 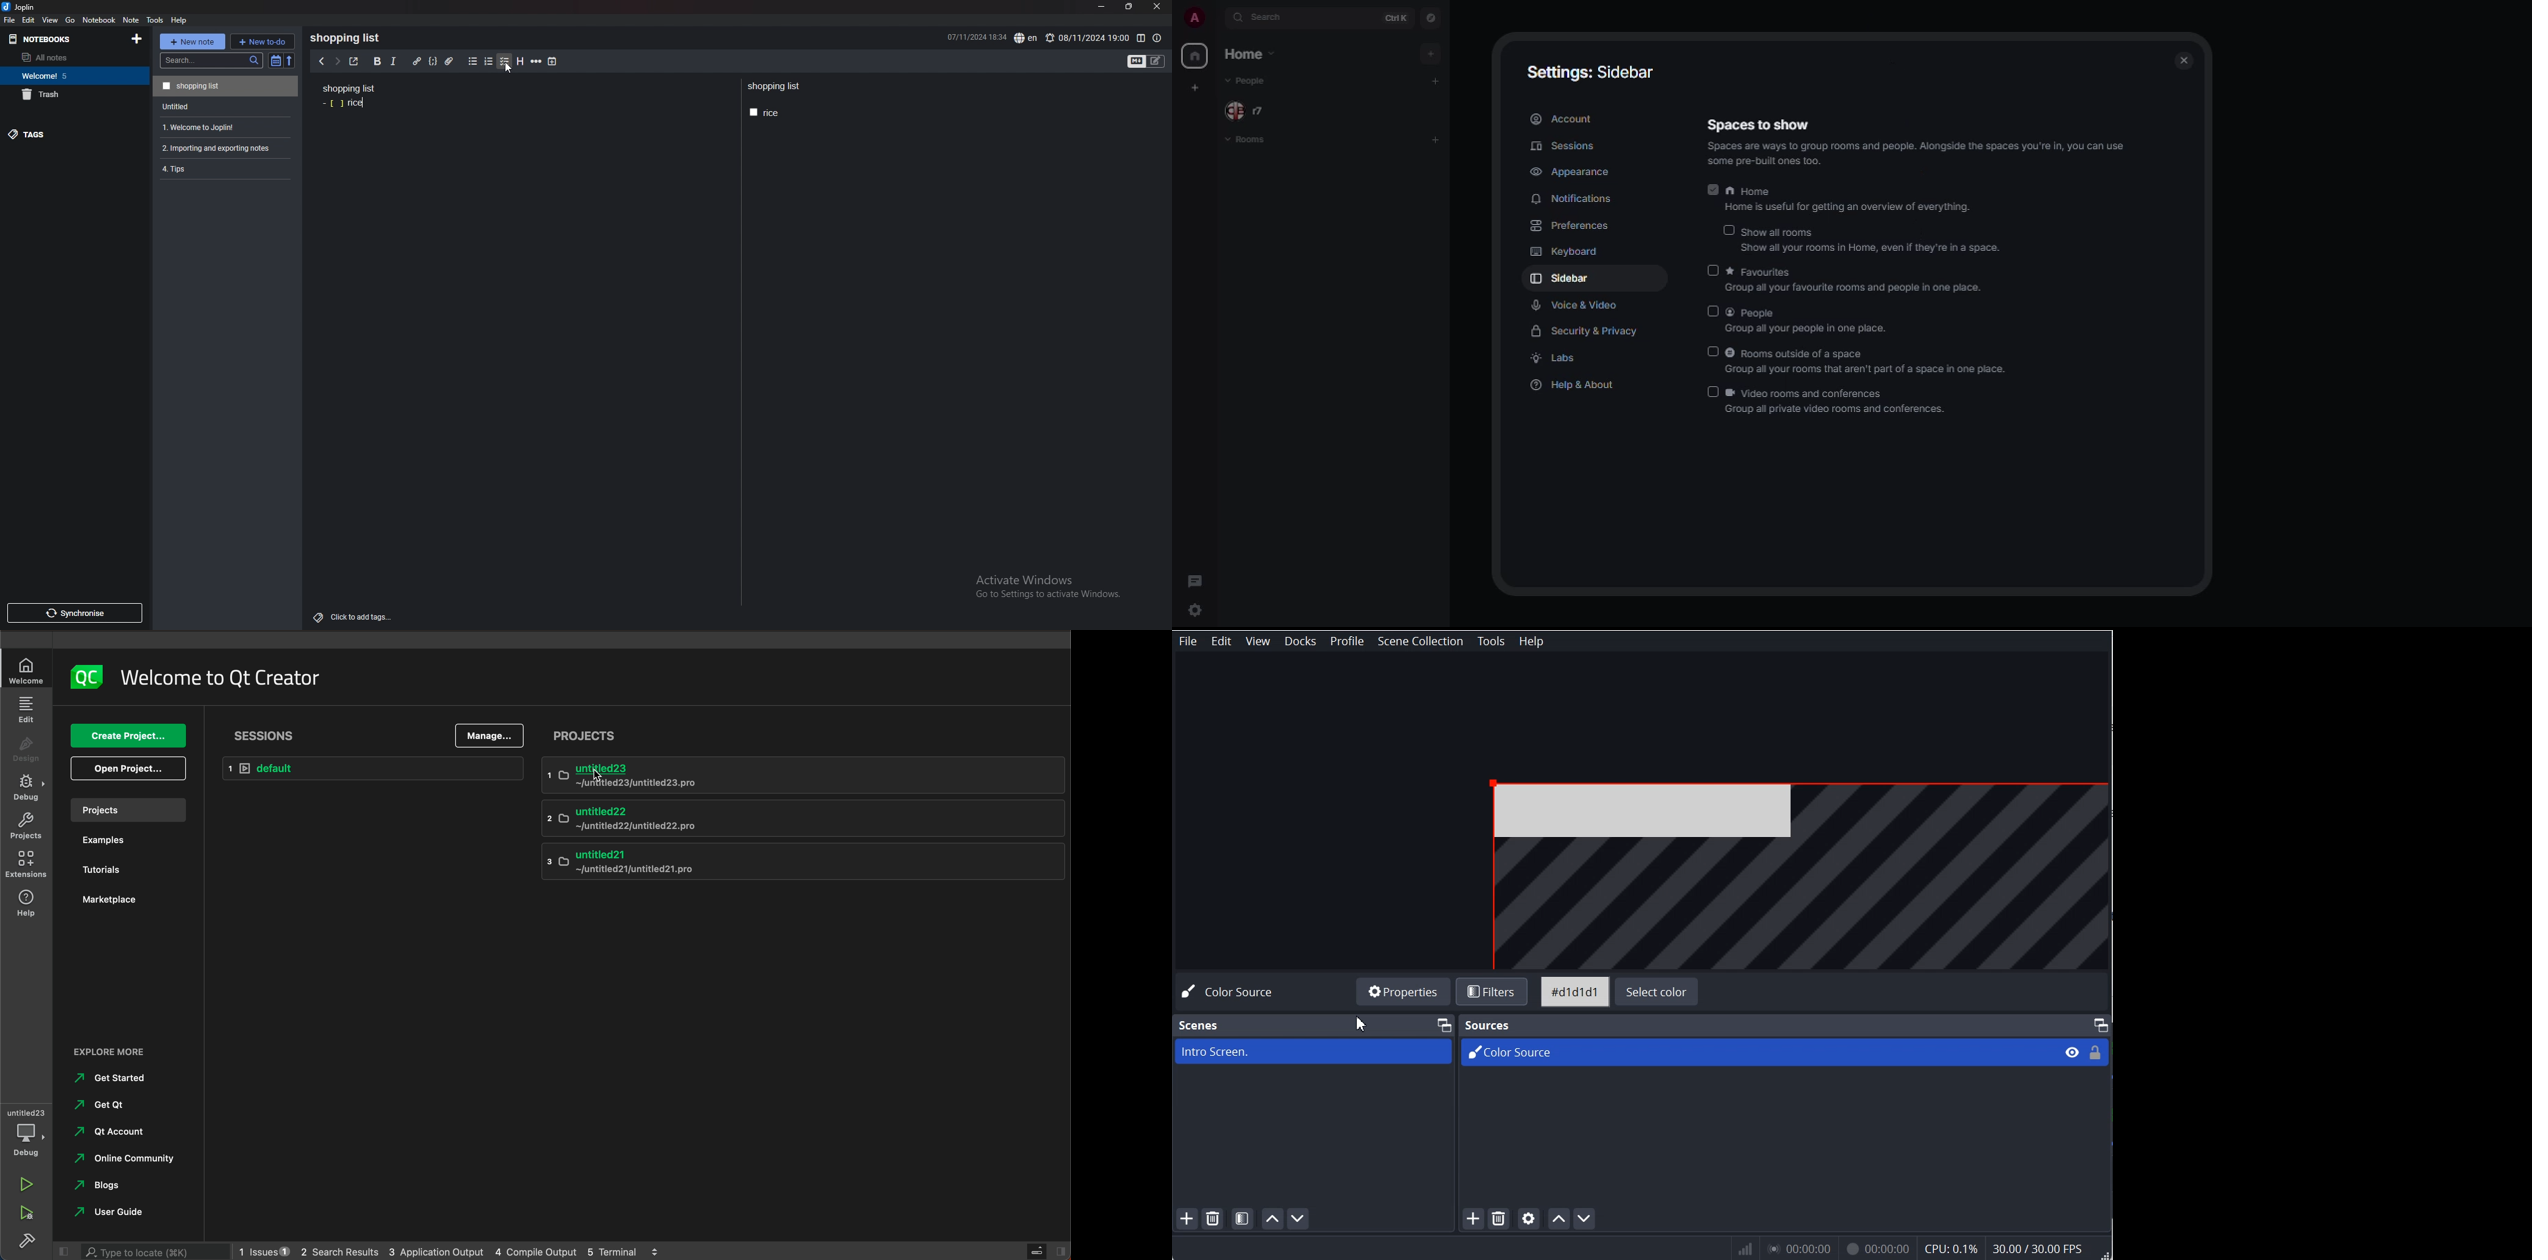 What do you see at coordinates (1837, 393) in the screenshot?
I see `video rooms and conferences.` at bounding box center [1837, 393].